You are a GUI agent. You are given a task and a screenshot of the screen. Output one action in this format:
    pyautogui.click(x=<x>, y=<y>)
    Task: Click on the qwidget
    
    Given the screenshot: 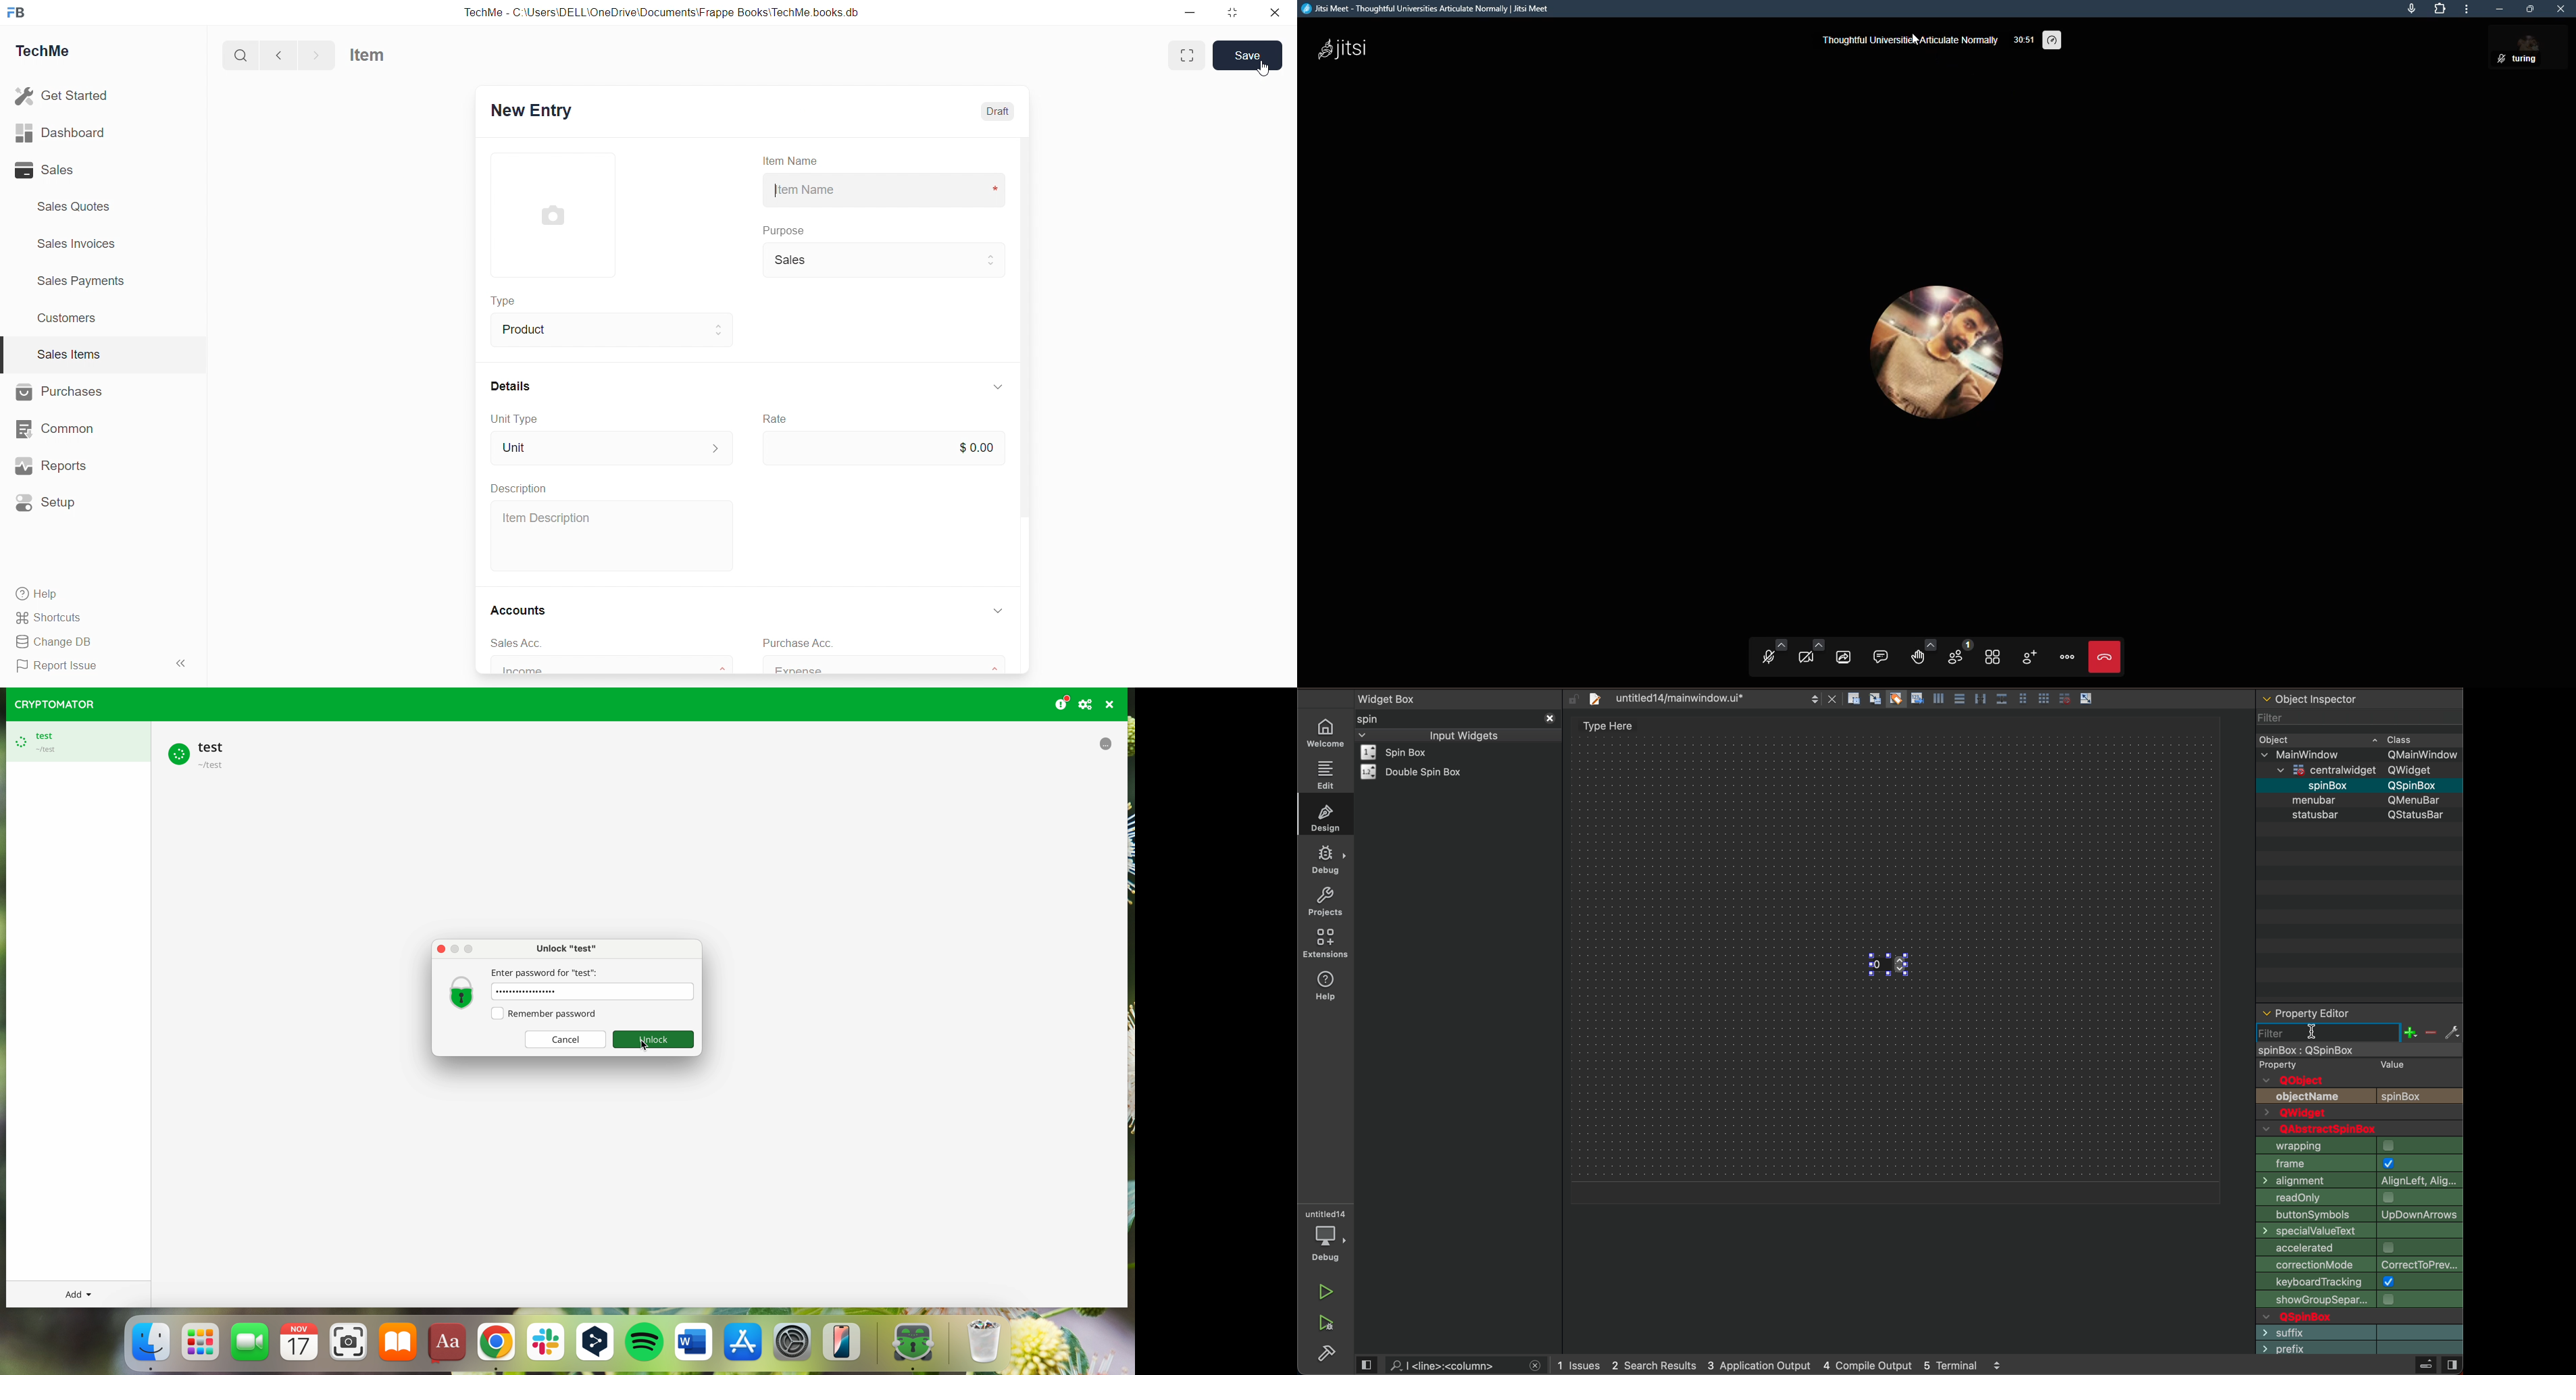 What is the action you would take?
    pyautogui.click(x=2359, y=1114)
    